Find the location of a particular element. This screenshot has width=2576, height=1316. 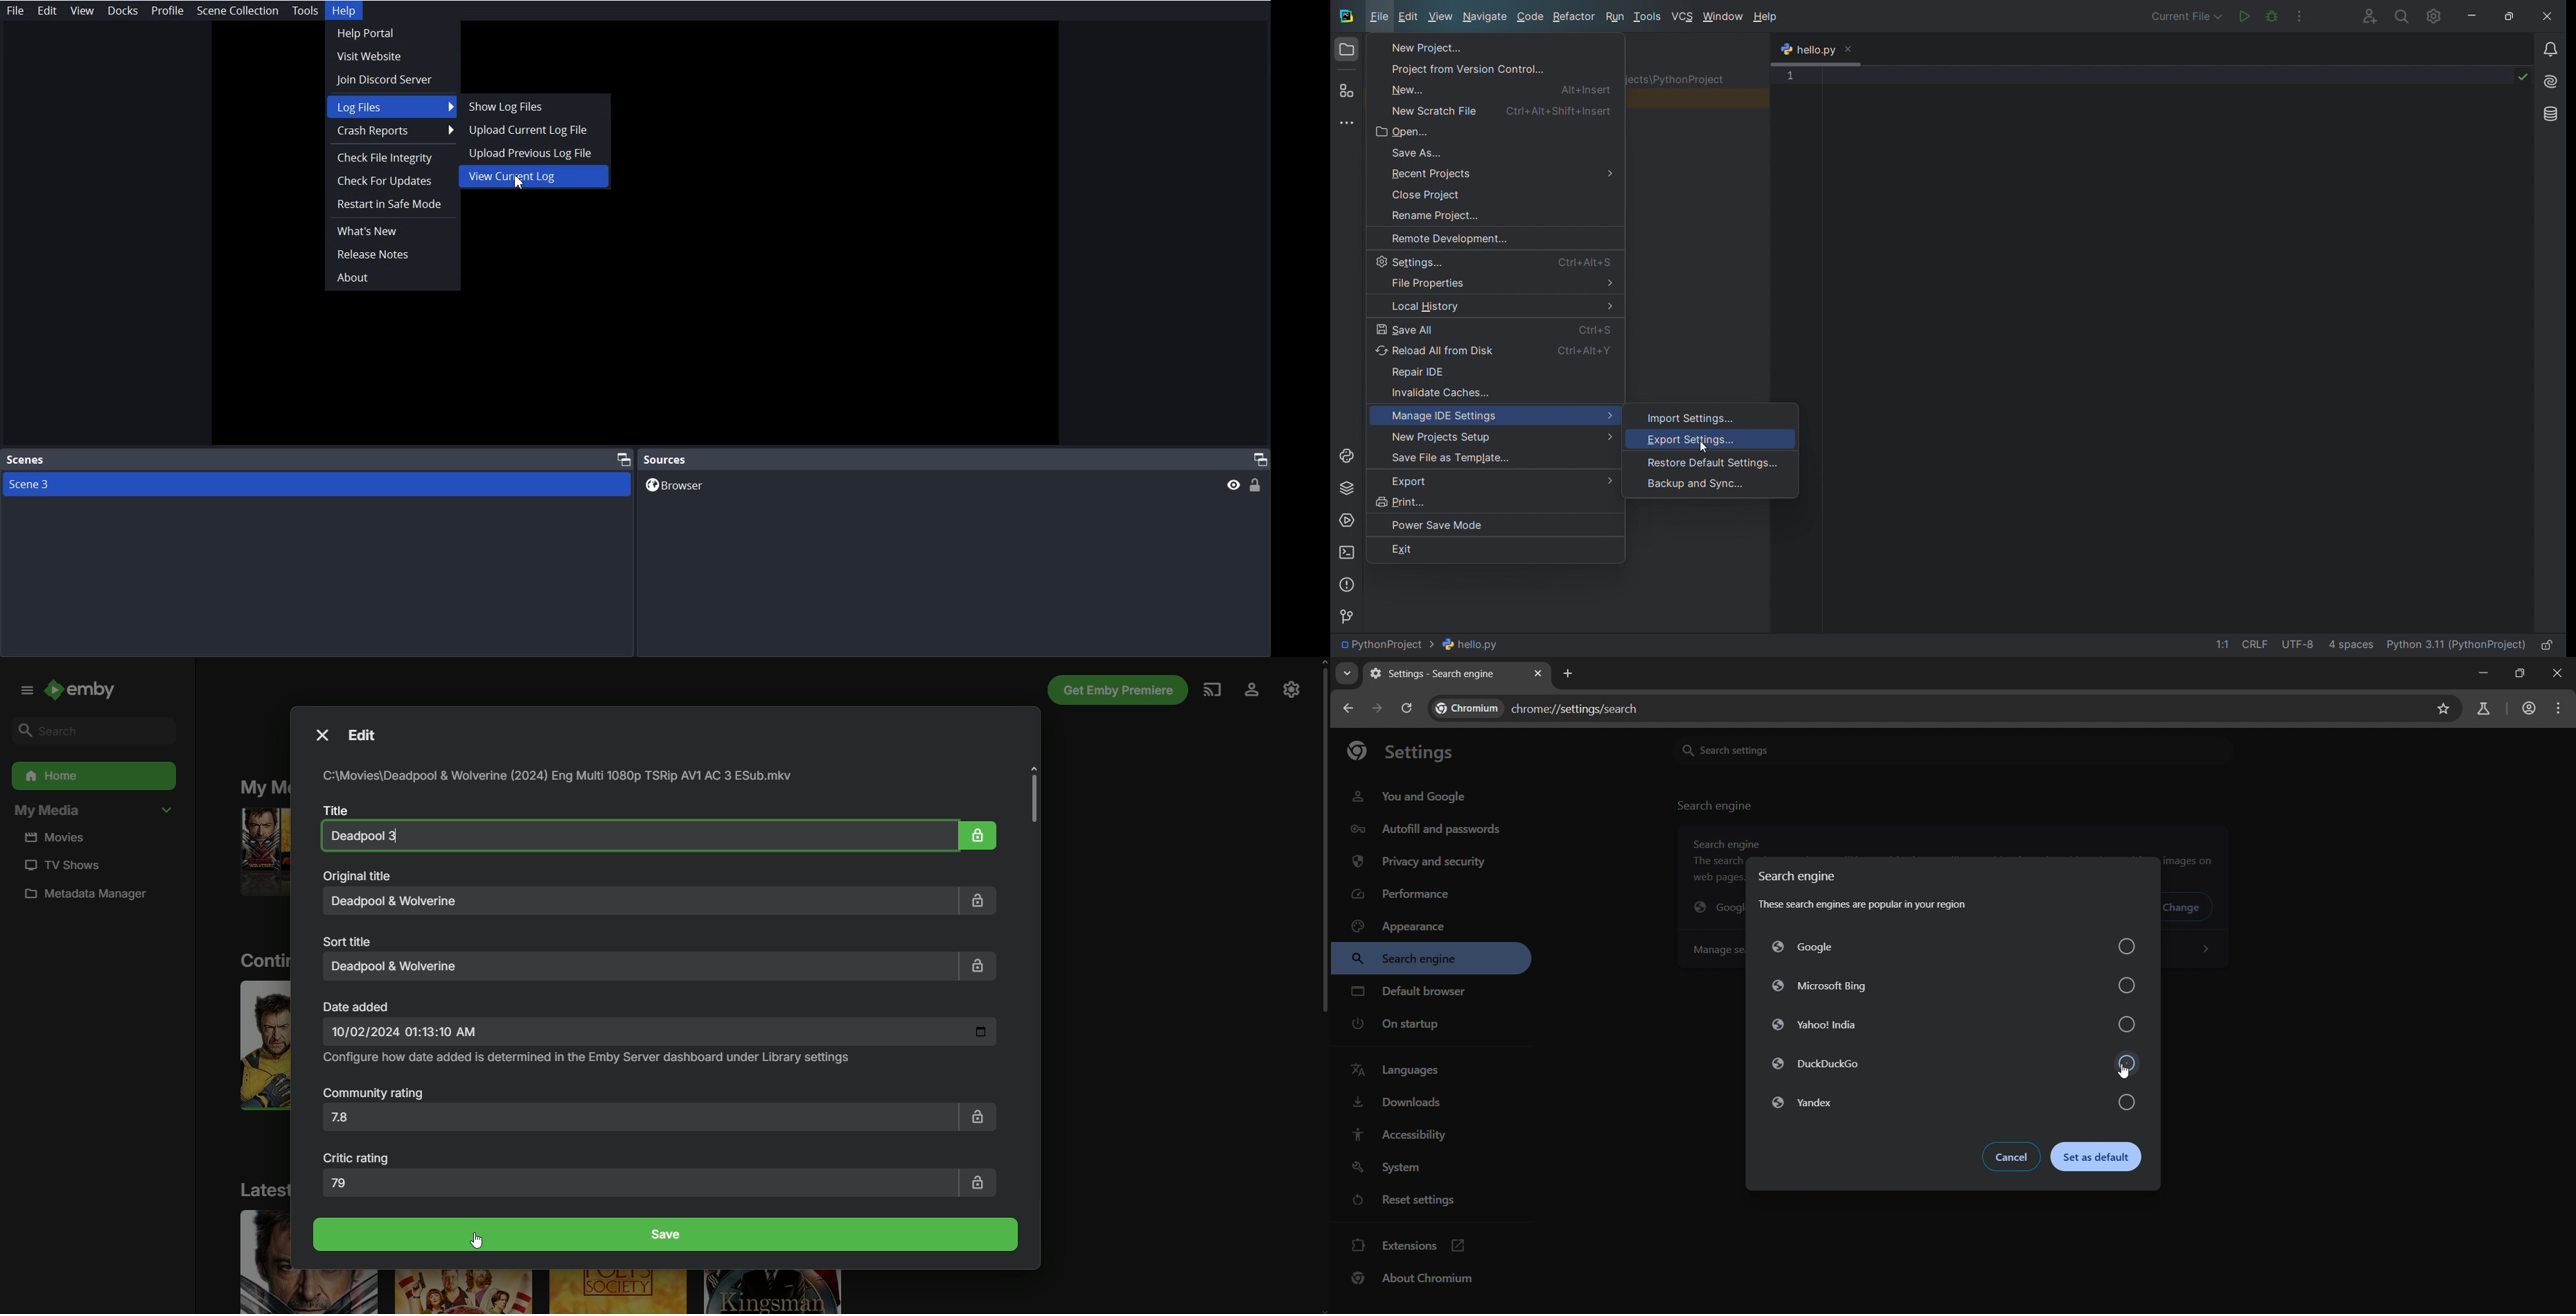

Deadpool and Wolverine is located at coordinates (637, 965).